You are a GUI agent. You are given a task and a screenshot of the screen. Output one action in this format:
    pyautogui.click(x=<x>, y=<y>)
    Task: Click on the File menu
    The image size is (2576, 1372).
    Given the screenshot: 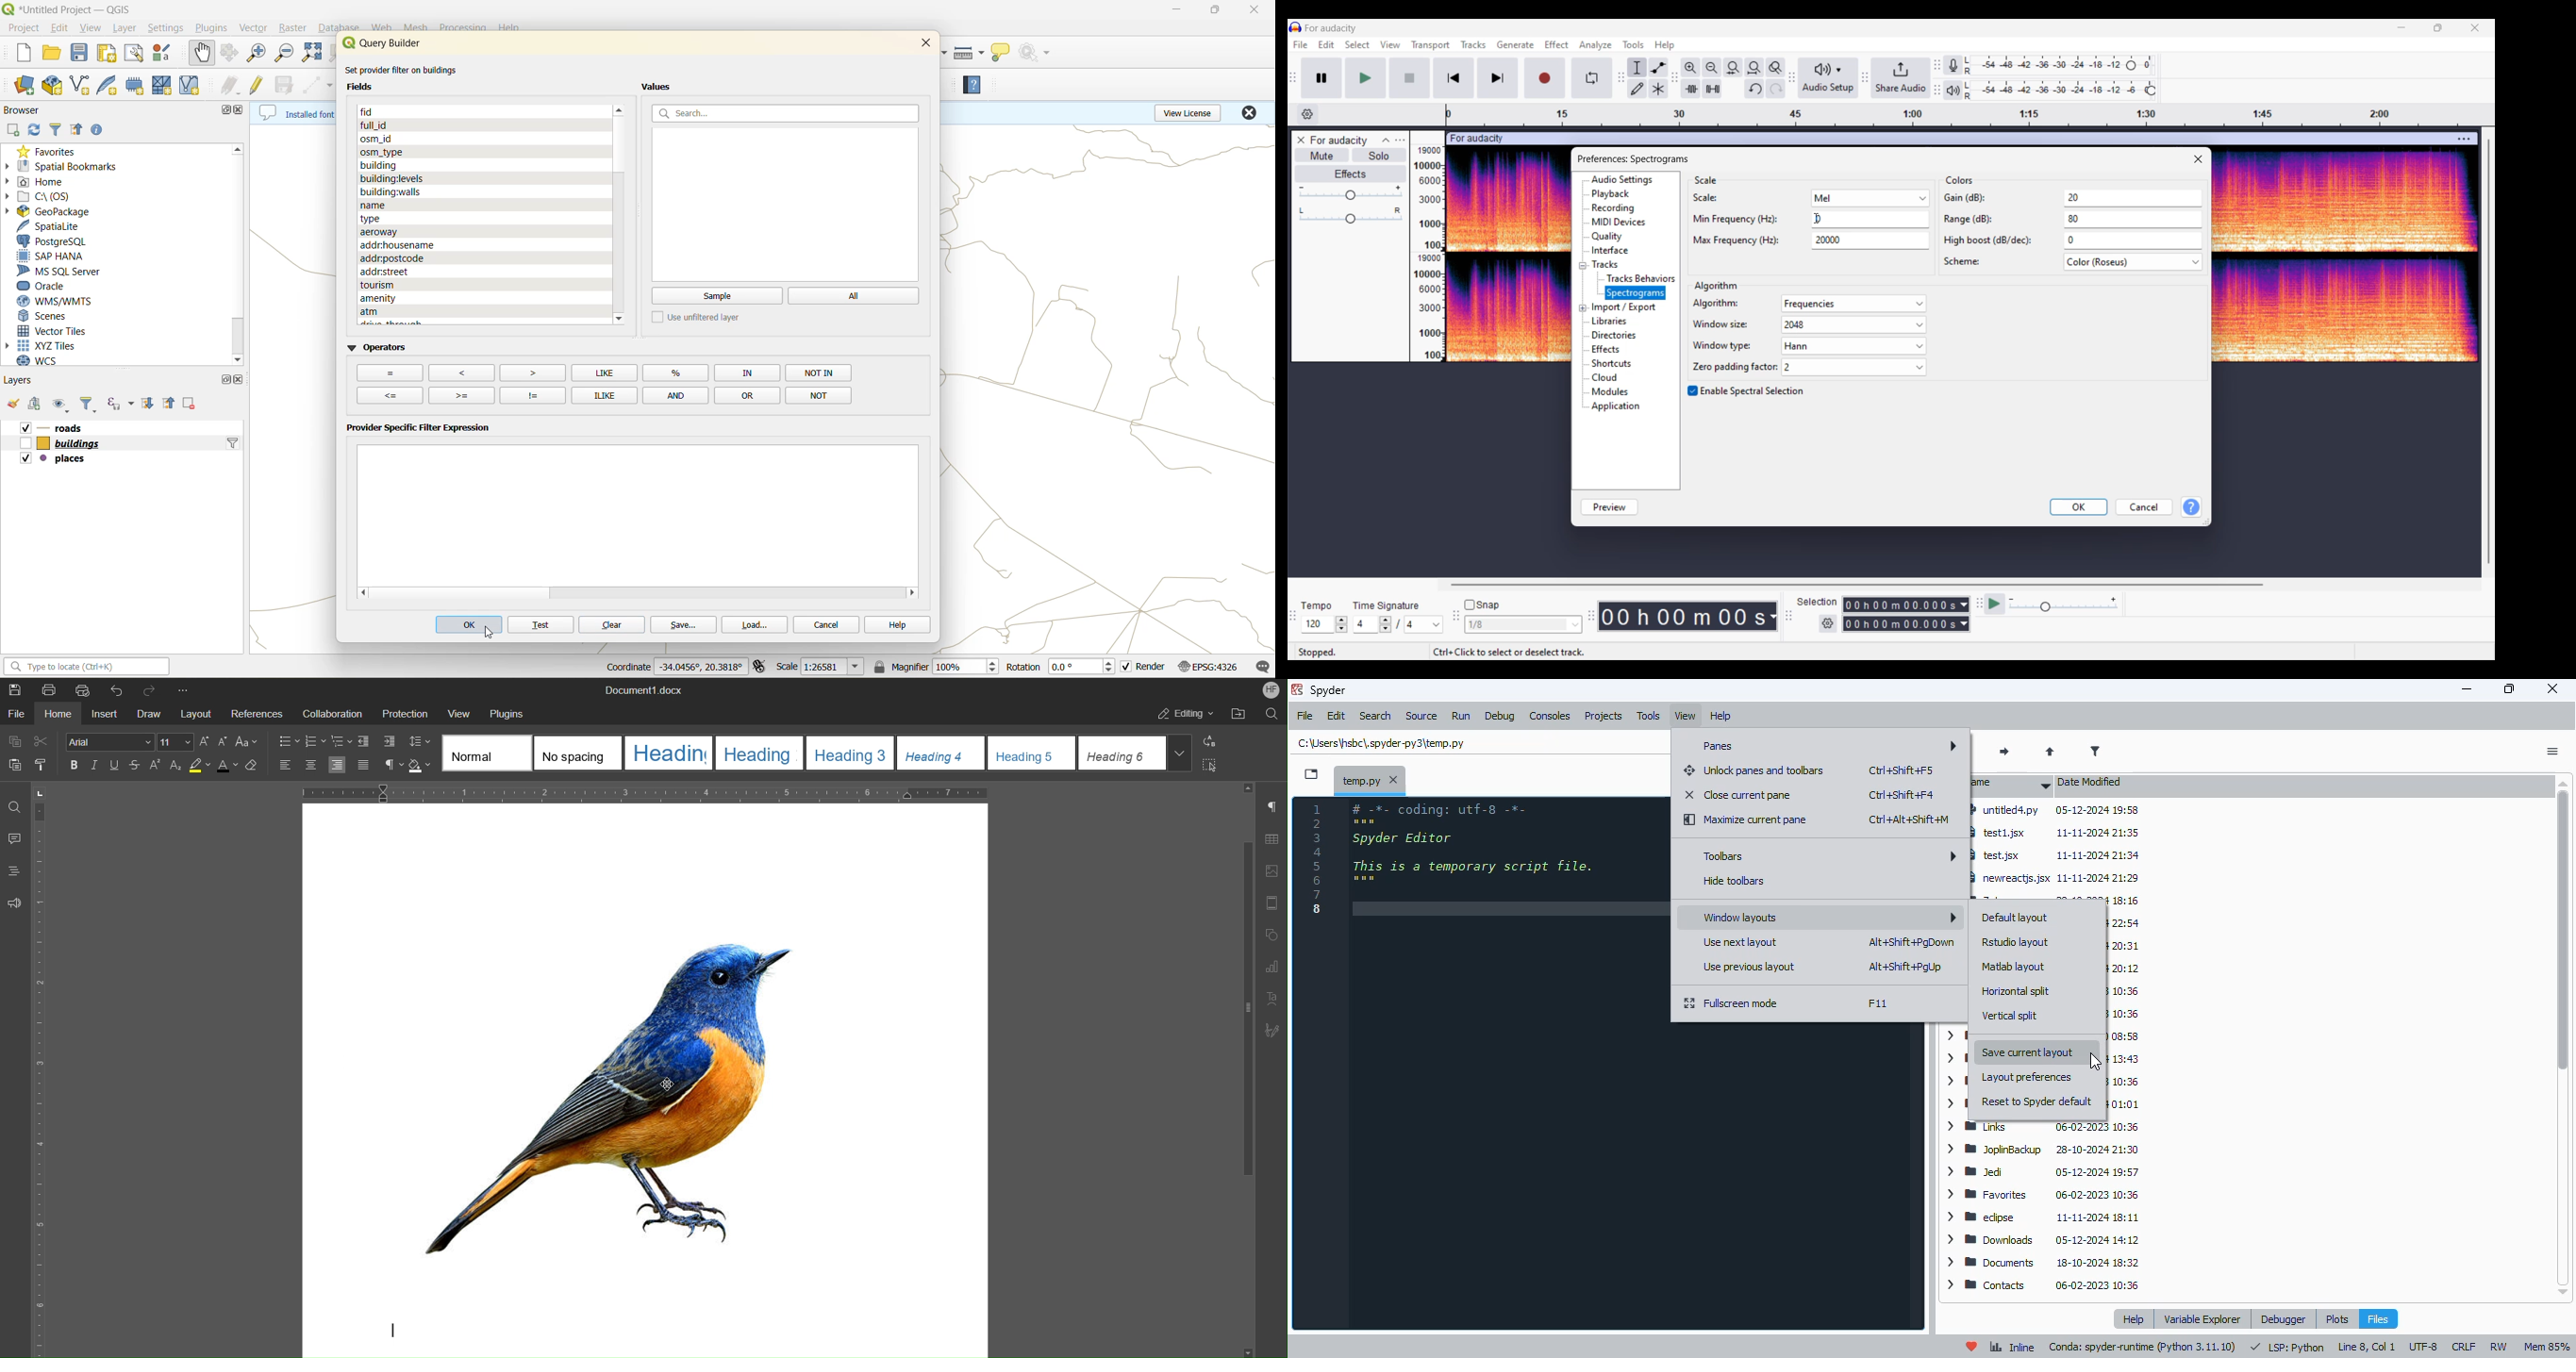 What is the action you would take?
    pyautogui.click(x=1301, y=45)
    